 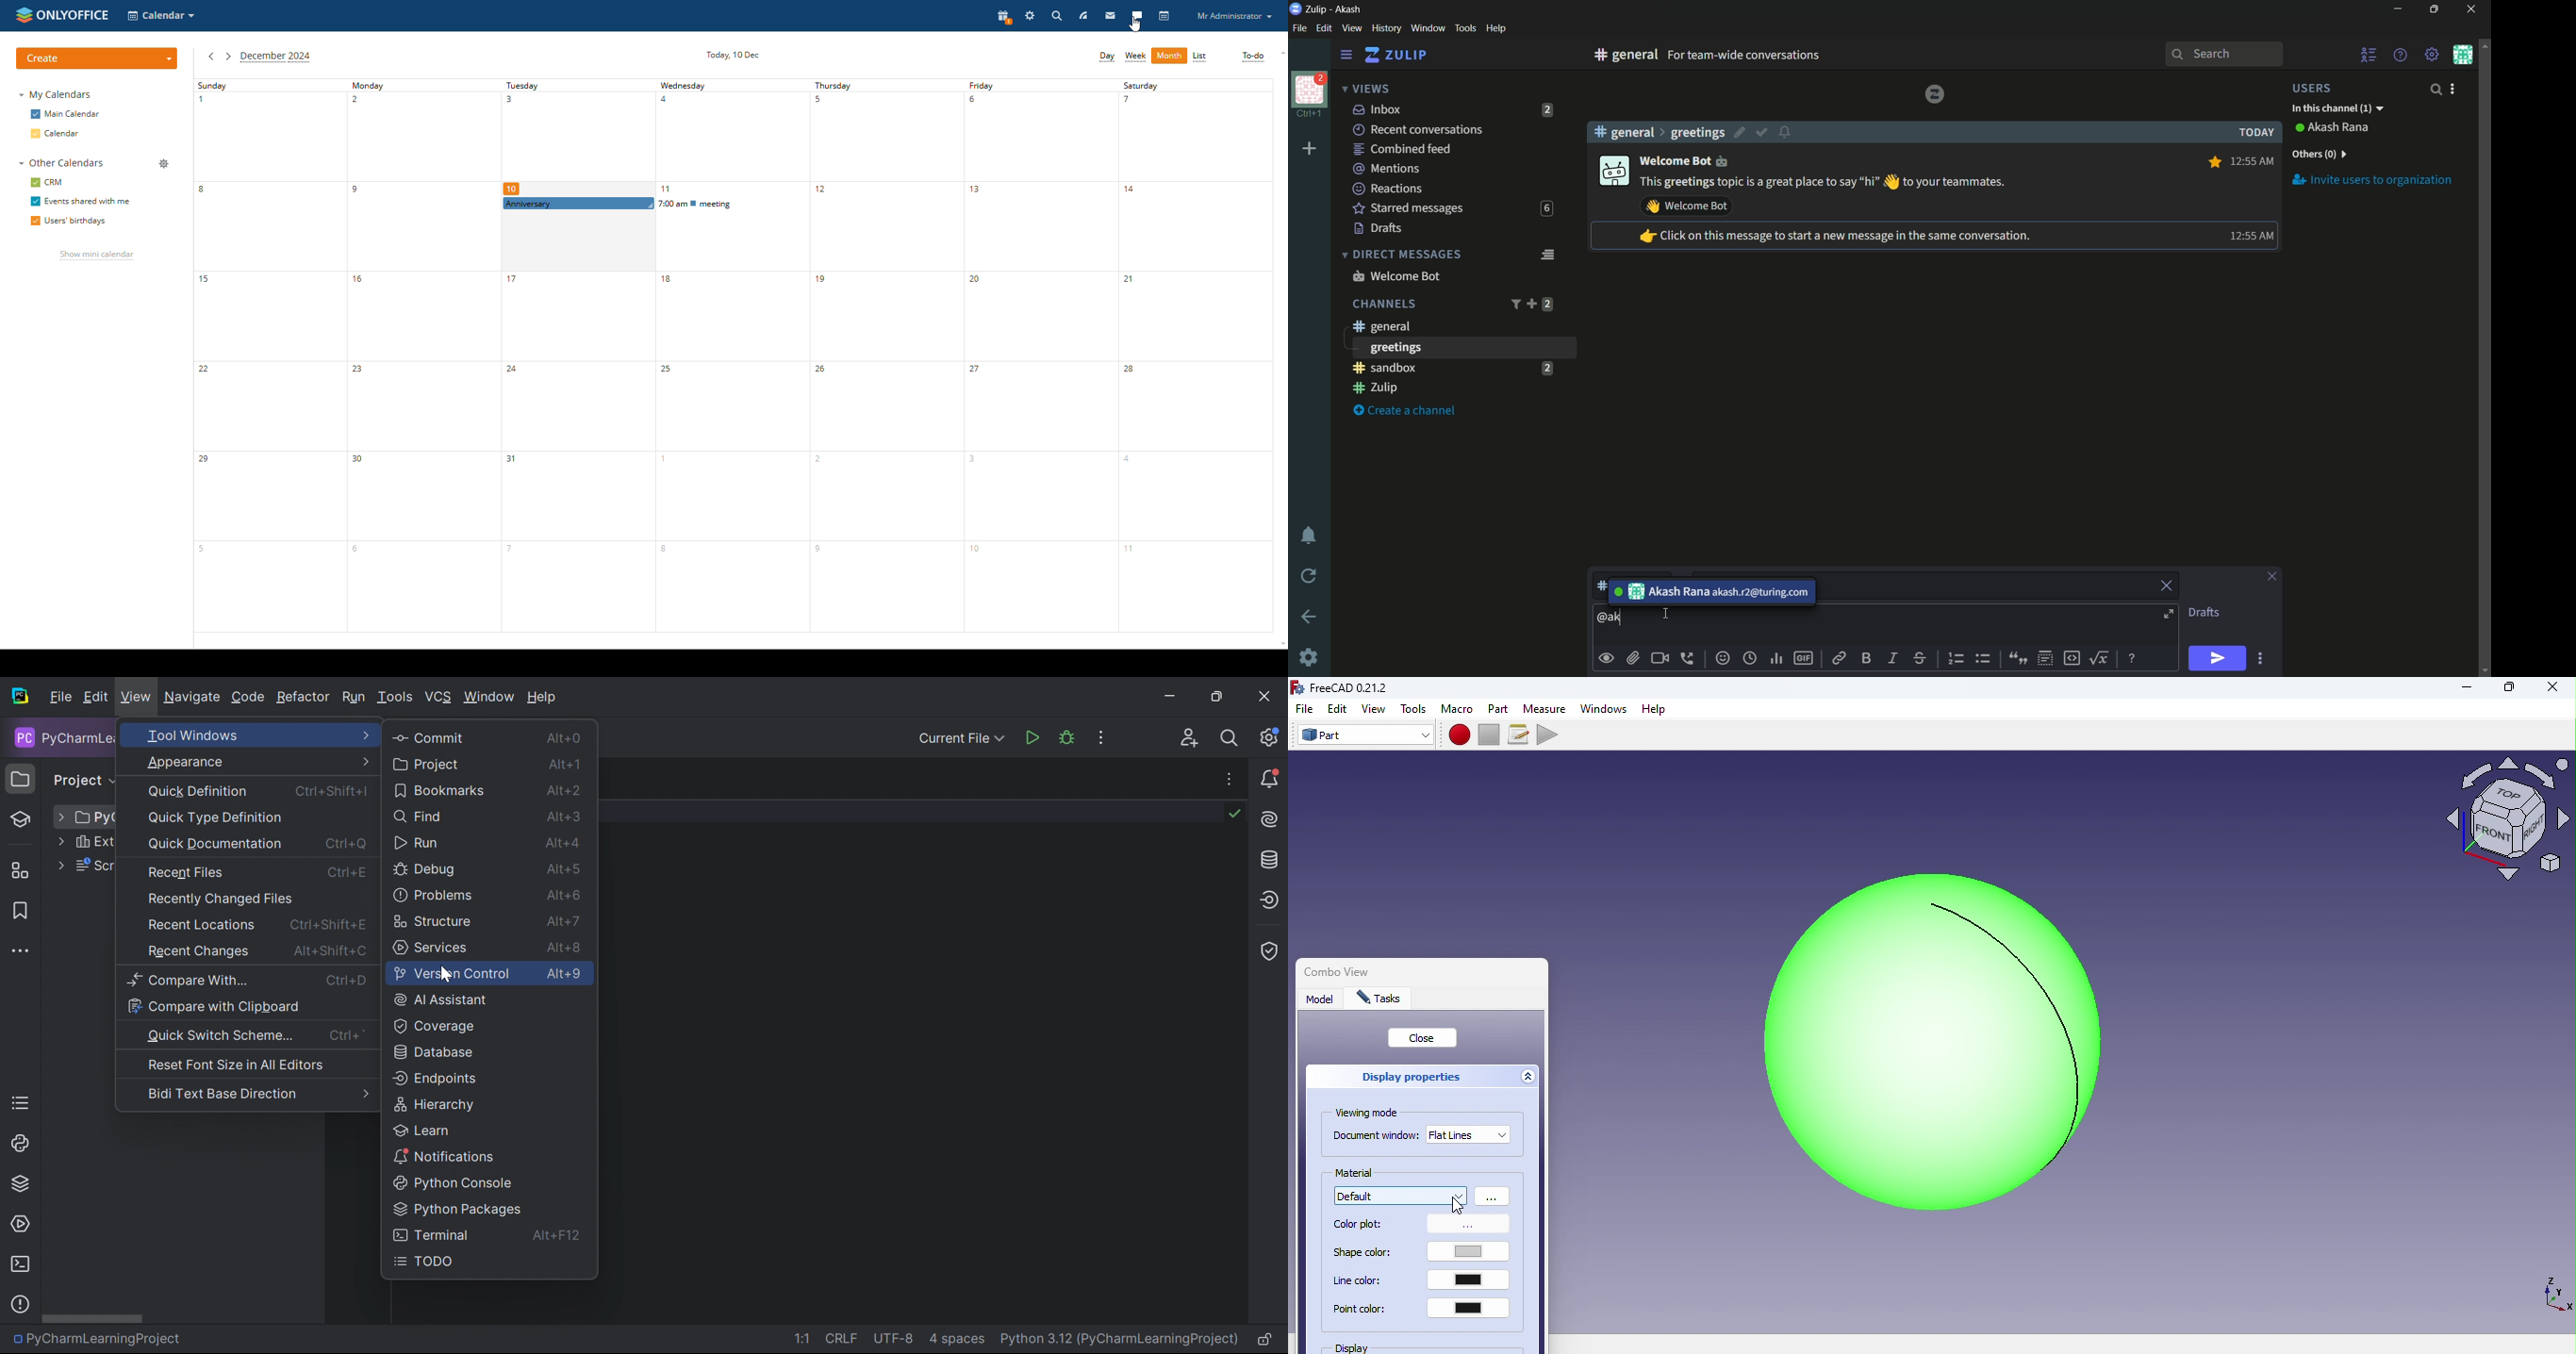 I want to click on greeting channel, so click(x=1463, y=347).